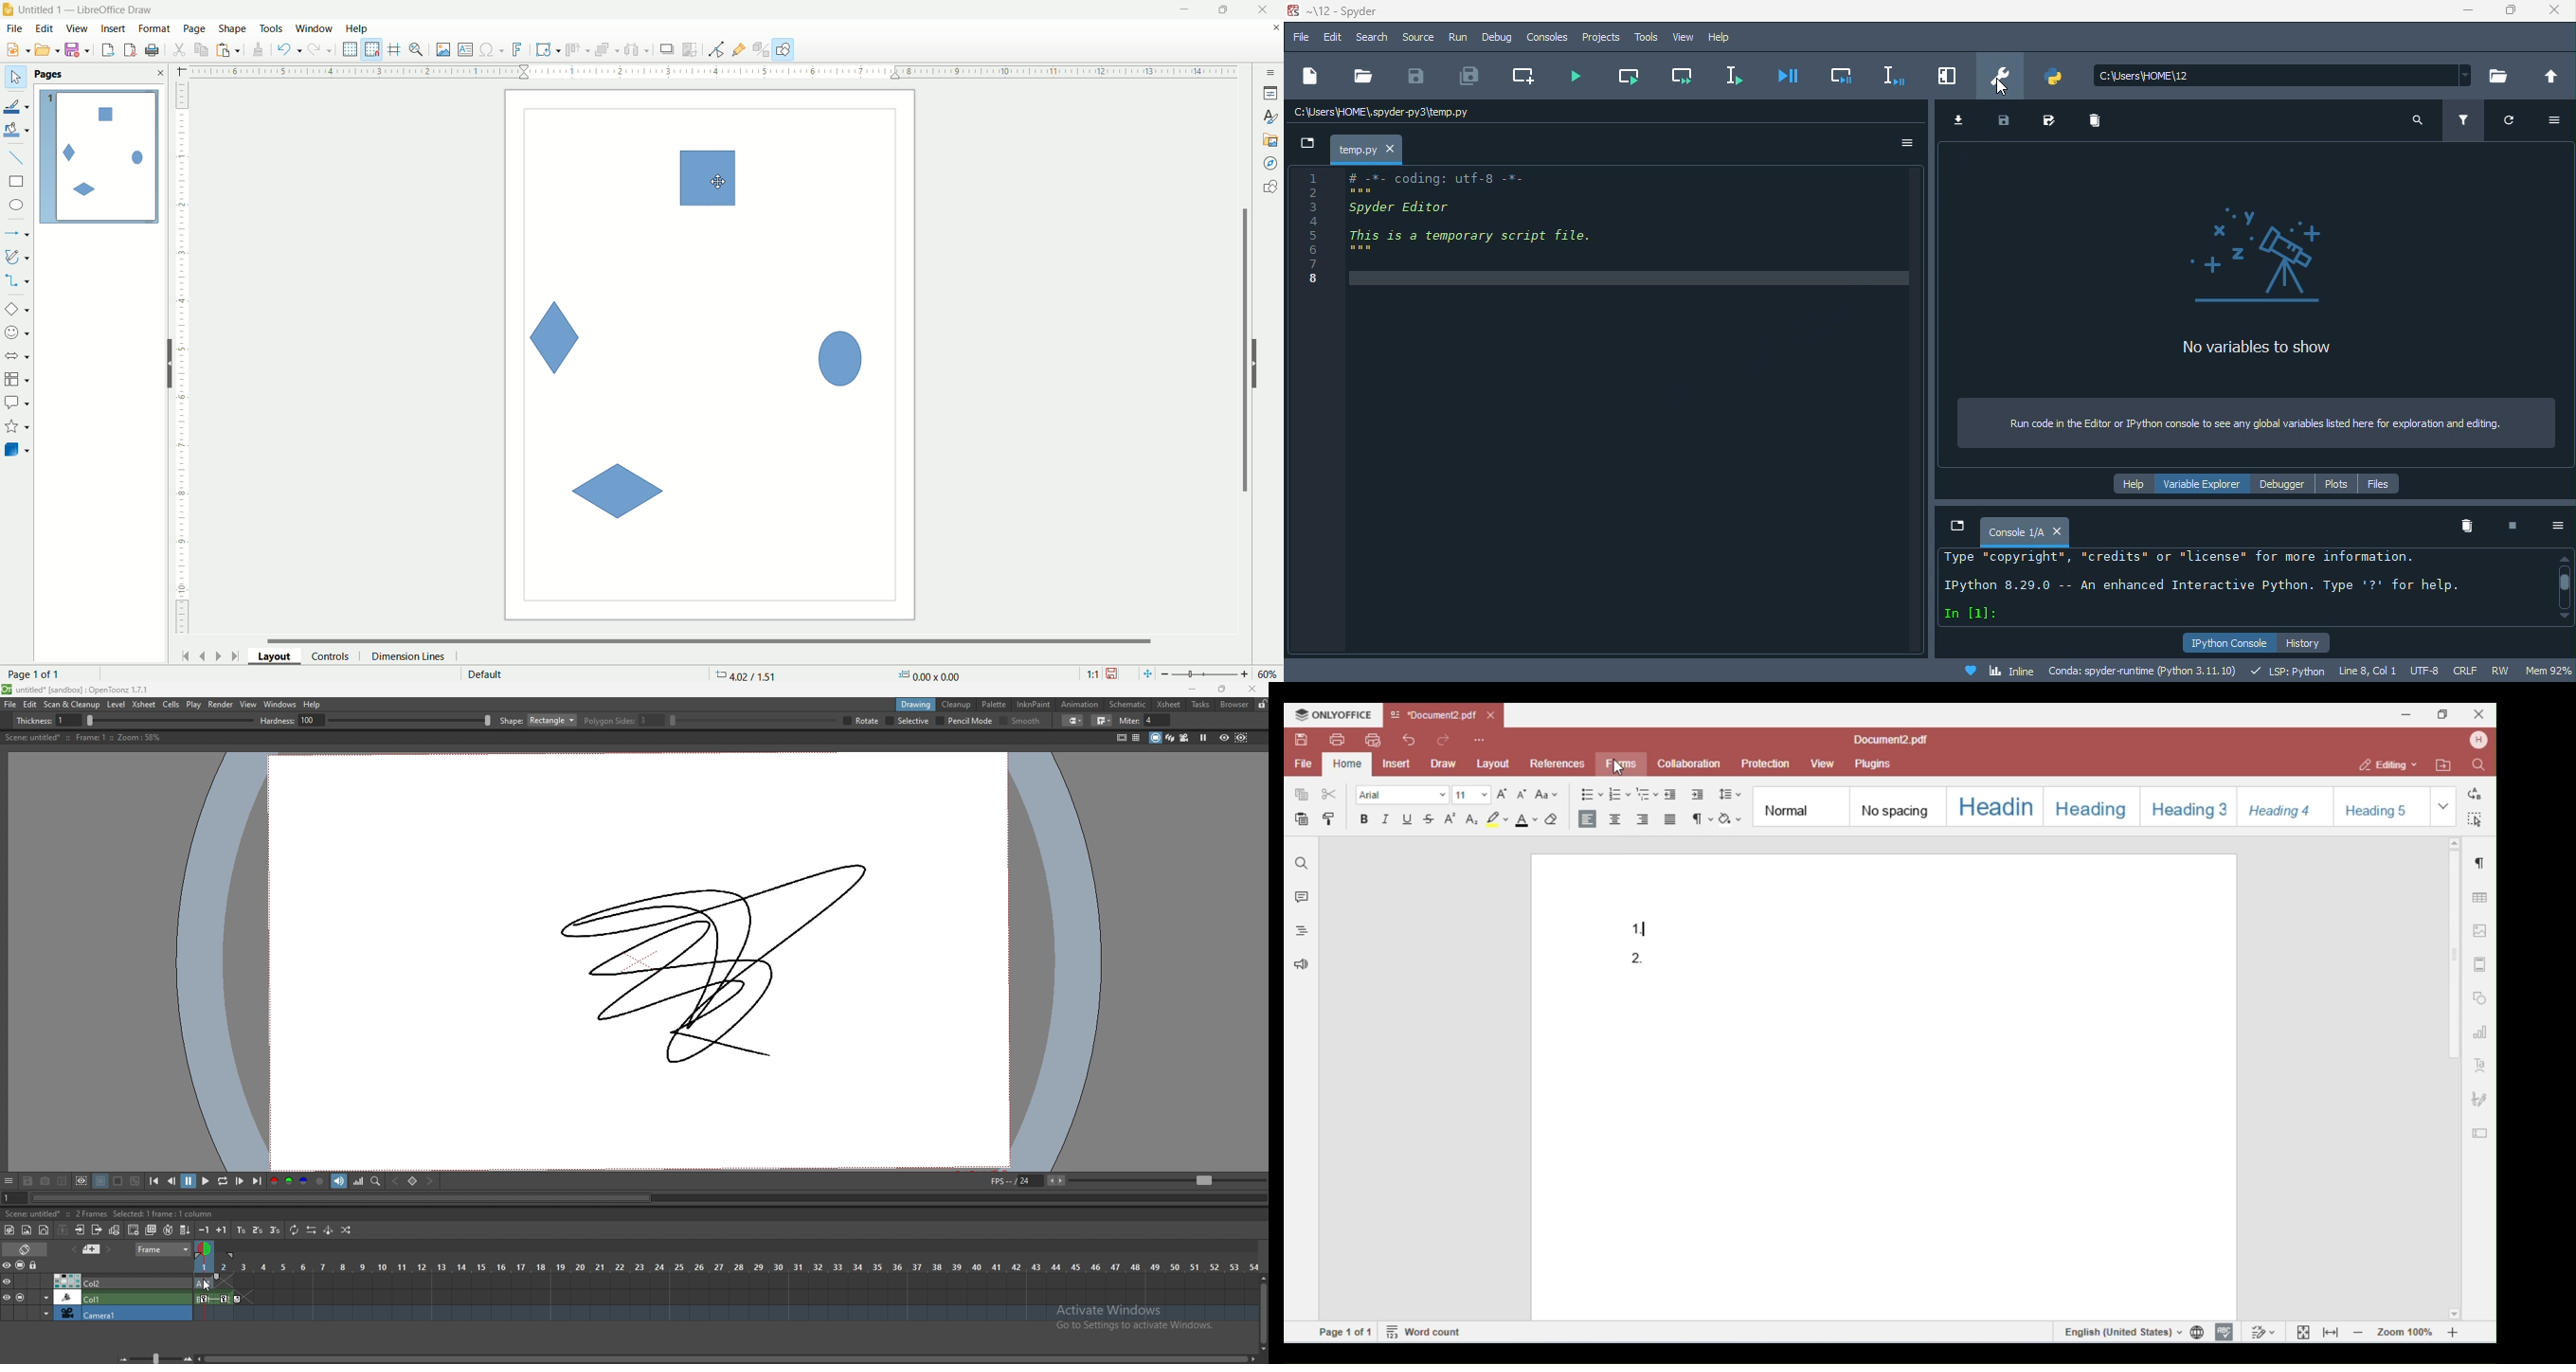  Describe the element at coordinates (132, 49) in the screenshot. I see `print` at that location.